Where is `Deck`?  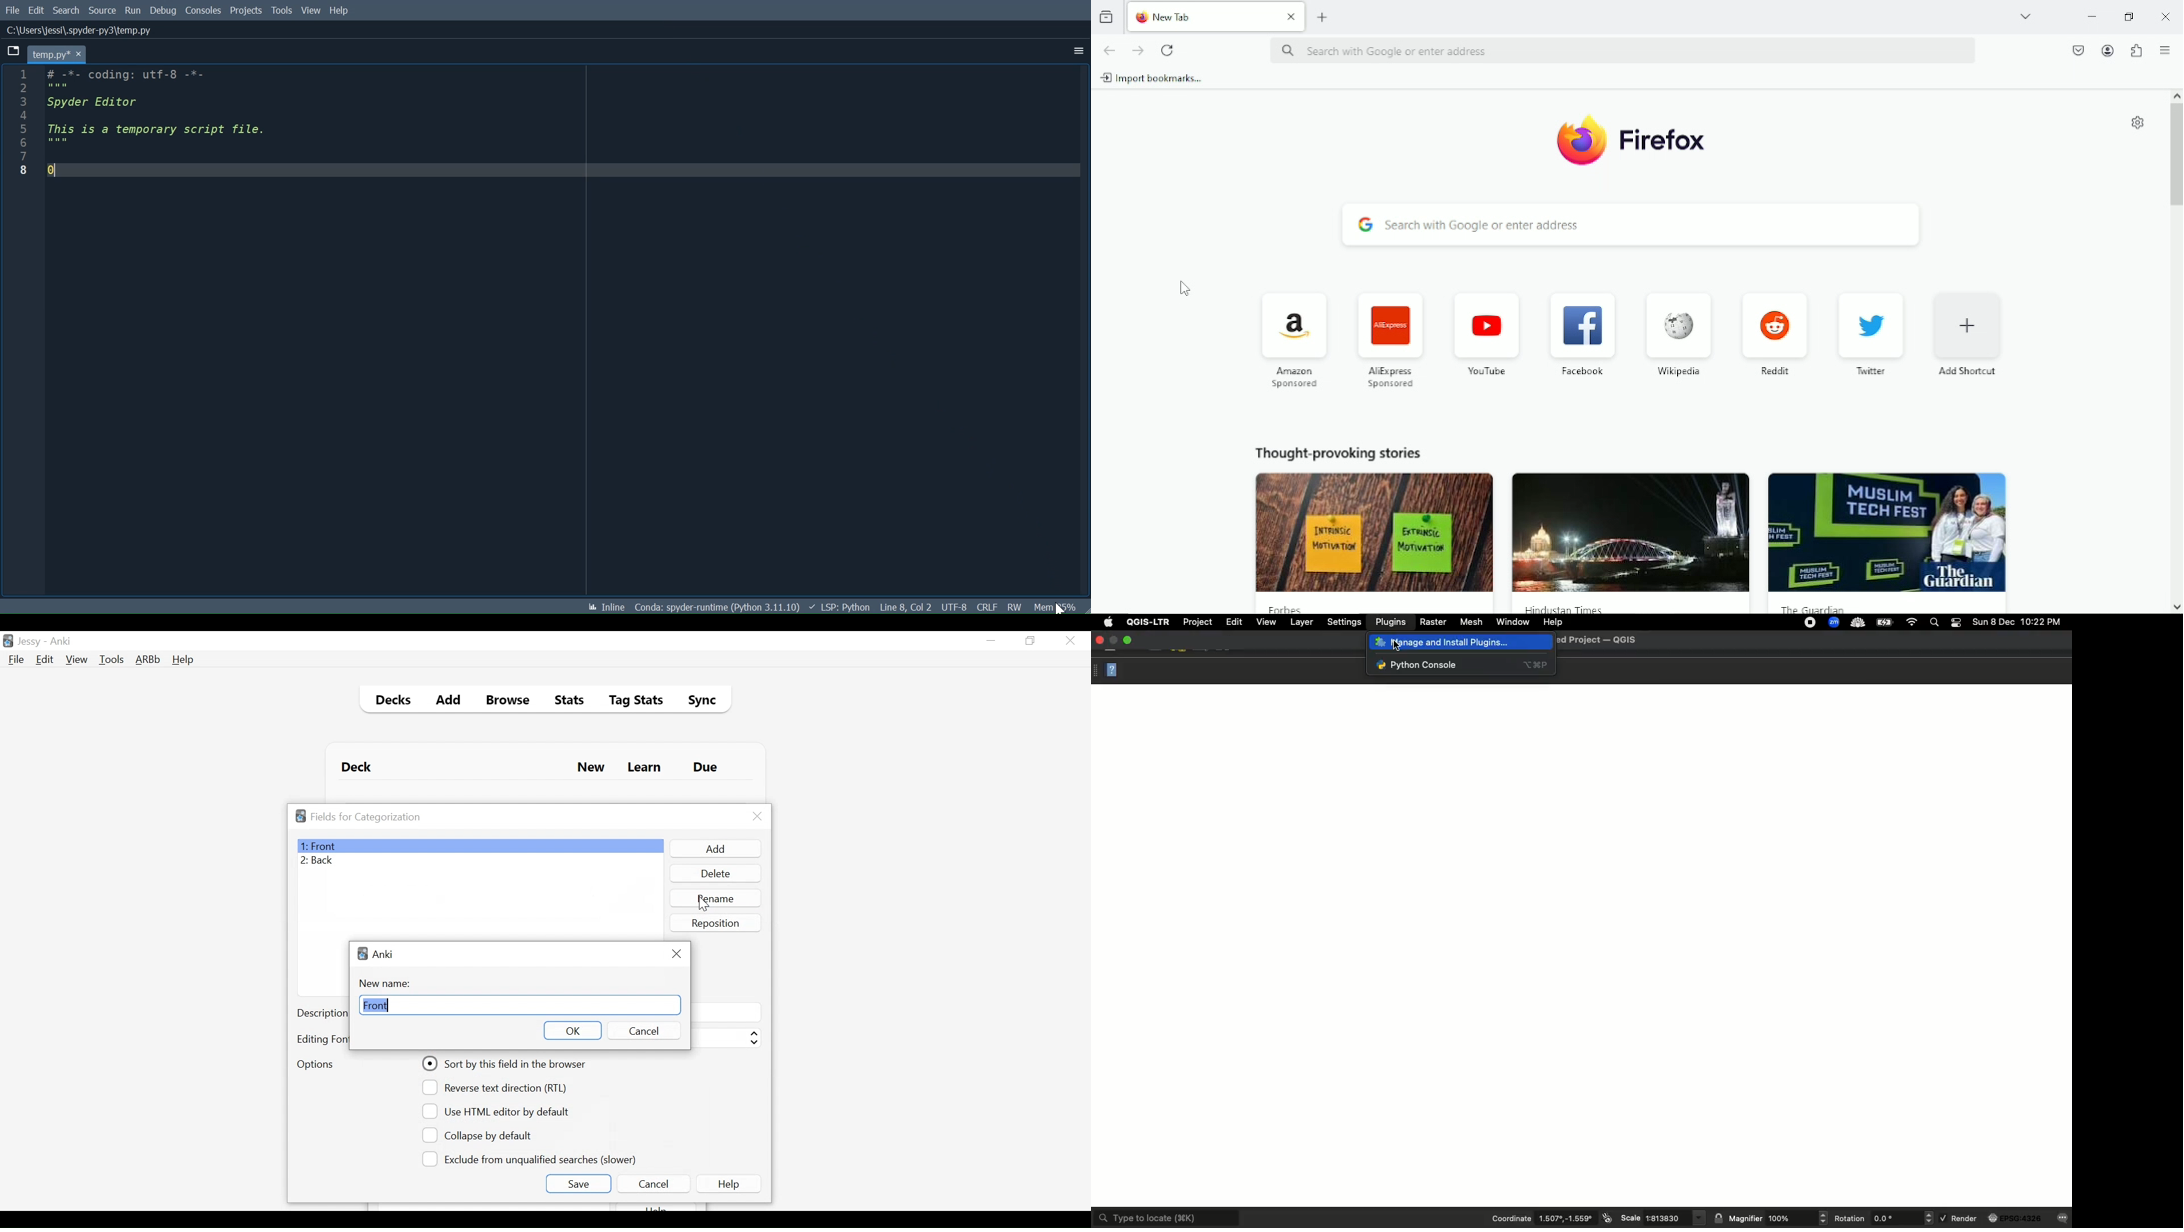
Deck is located at coordinates (359, 768).